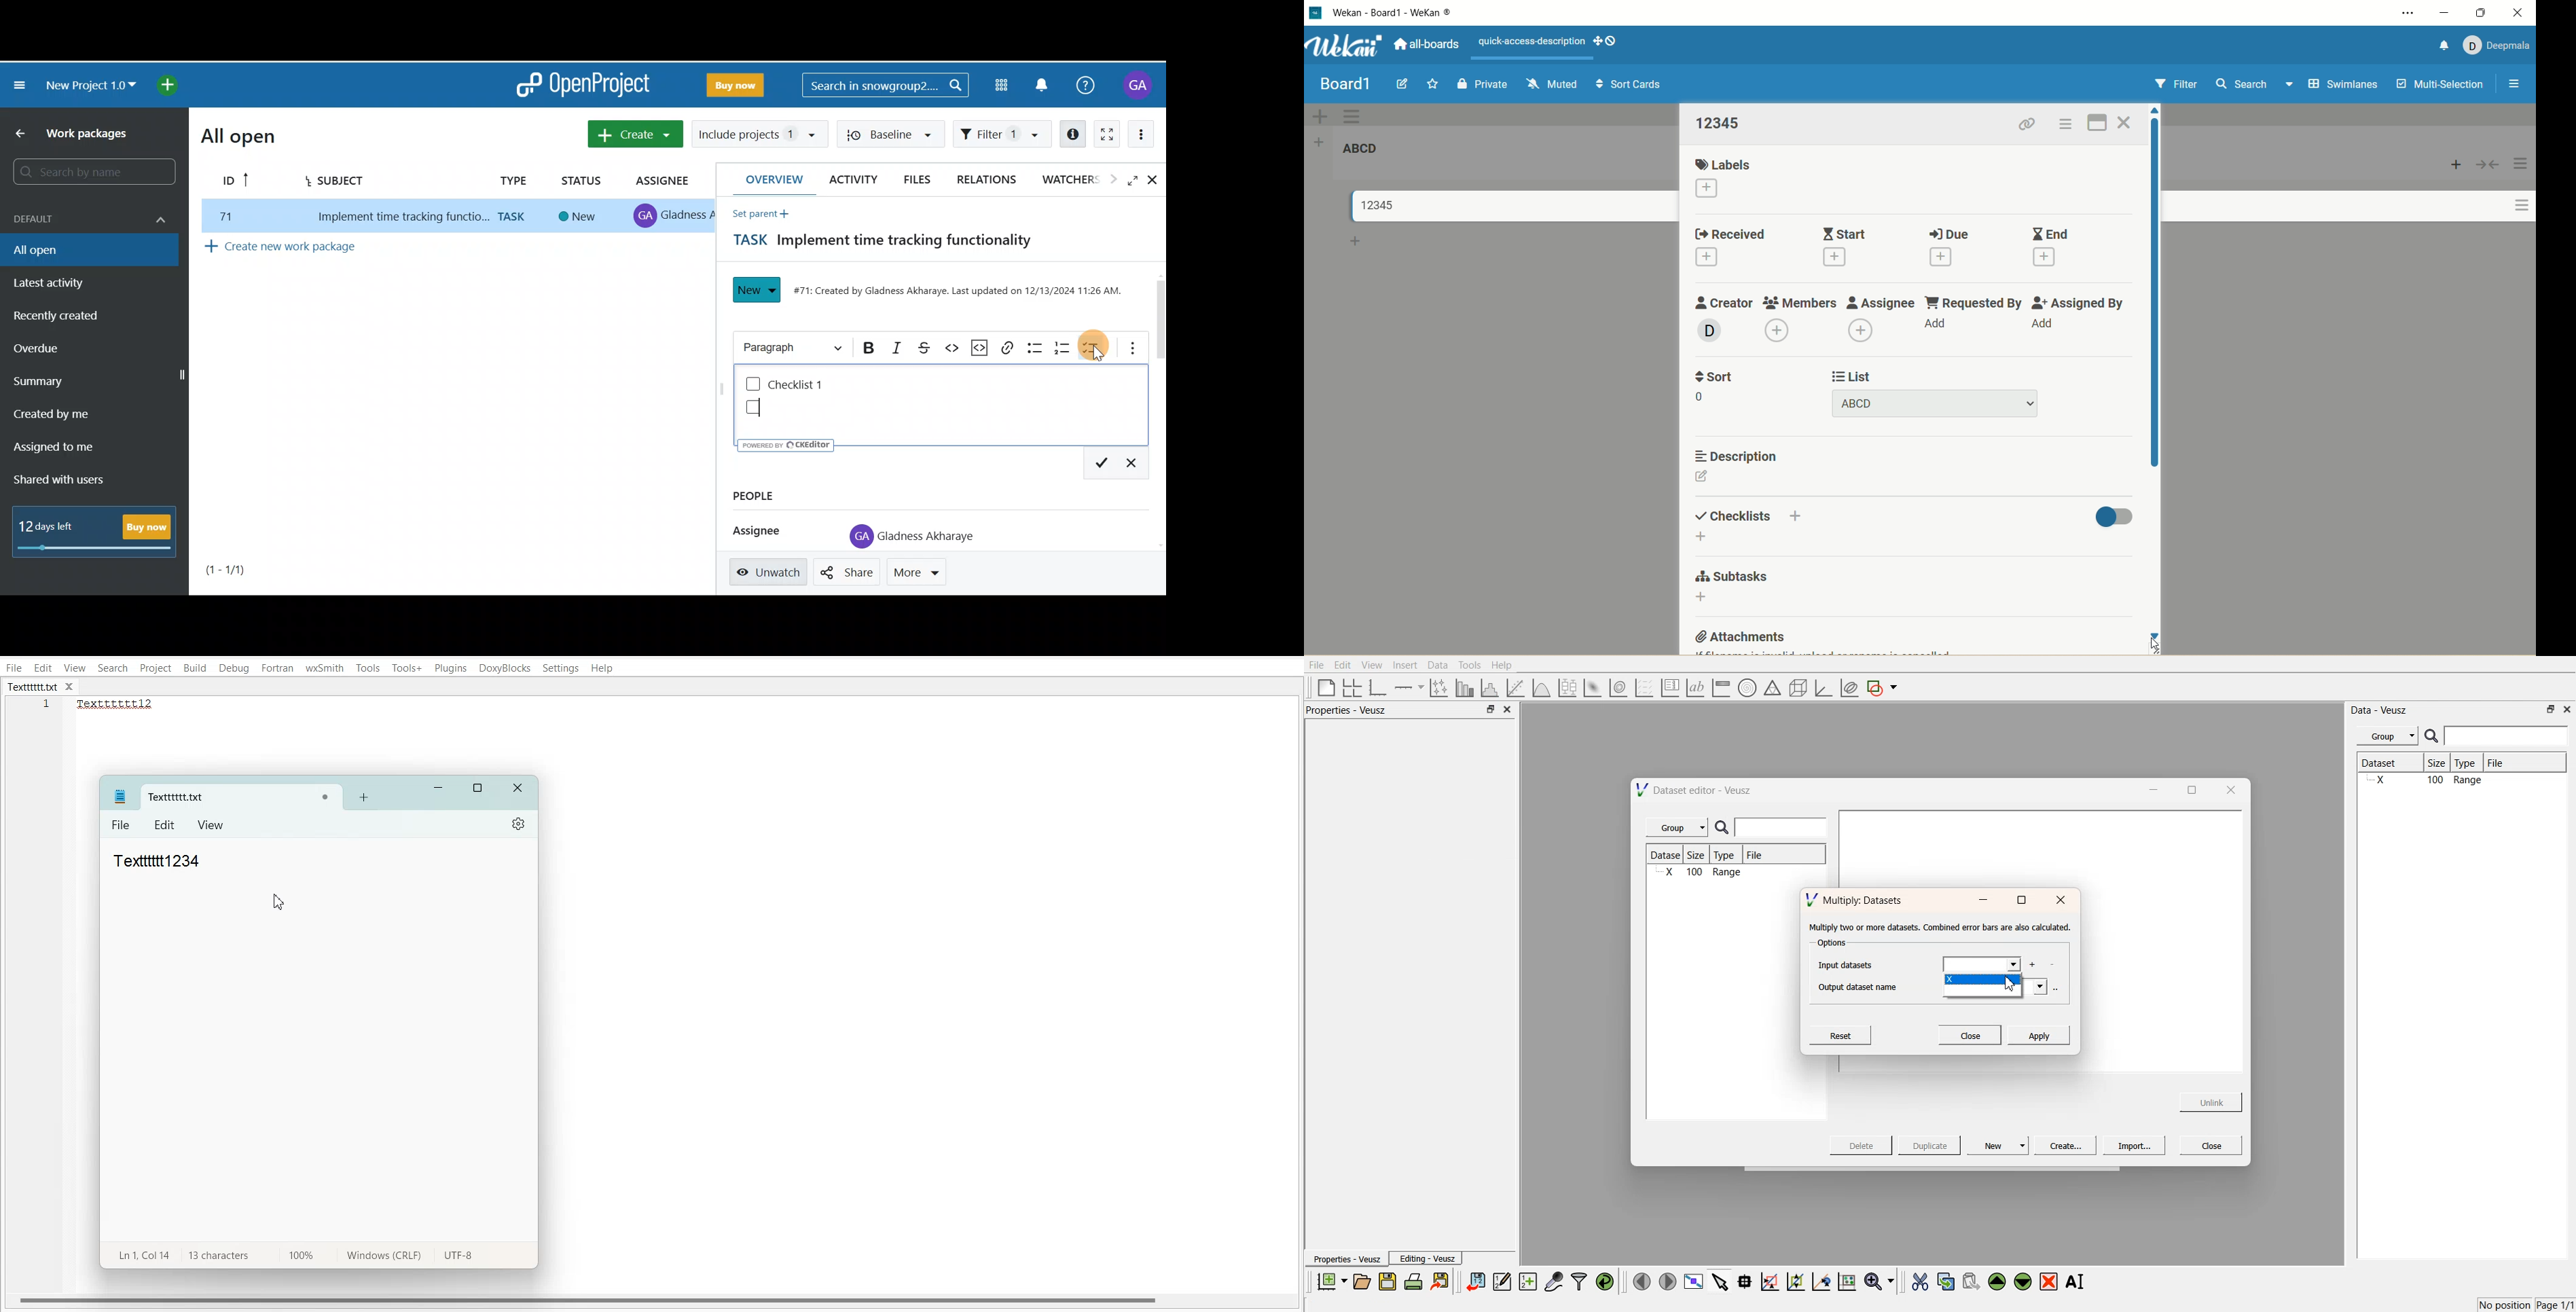 This screenshot has height=1316, width=2576. I want to click on filter, so click(2174, 85).